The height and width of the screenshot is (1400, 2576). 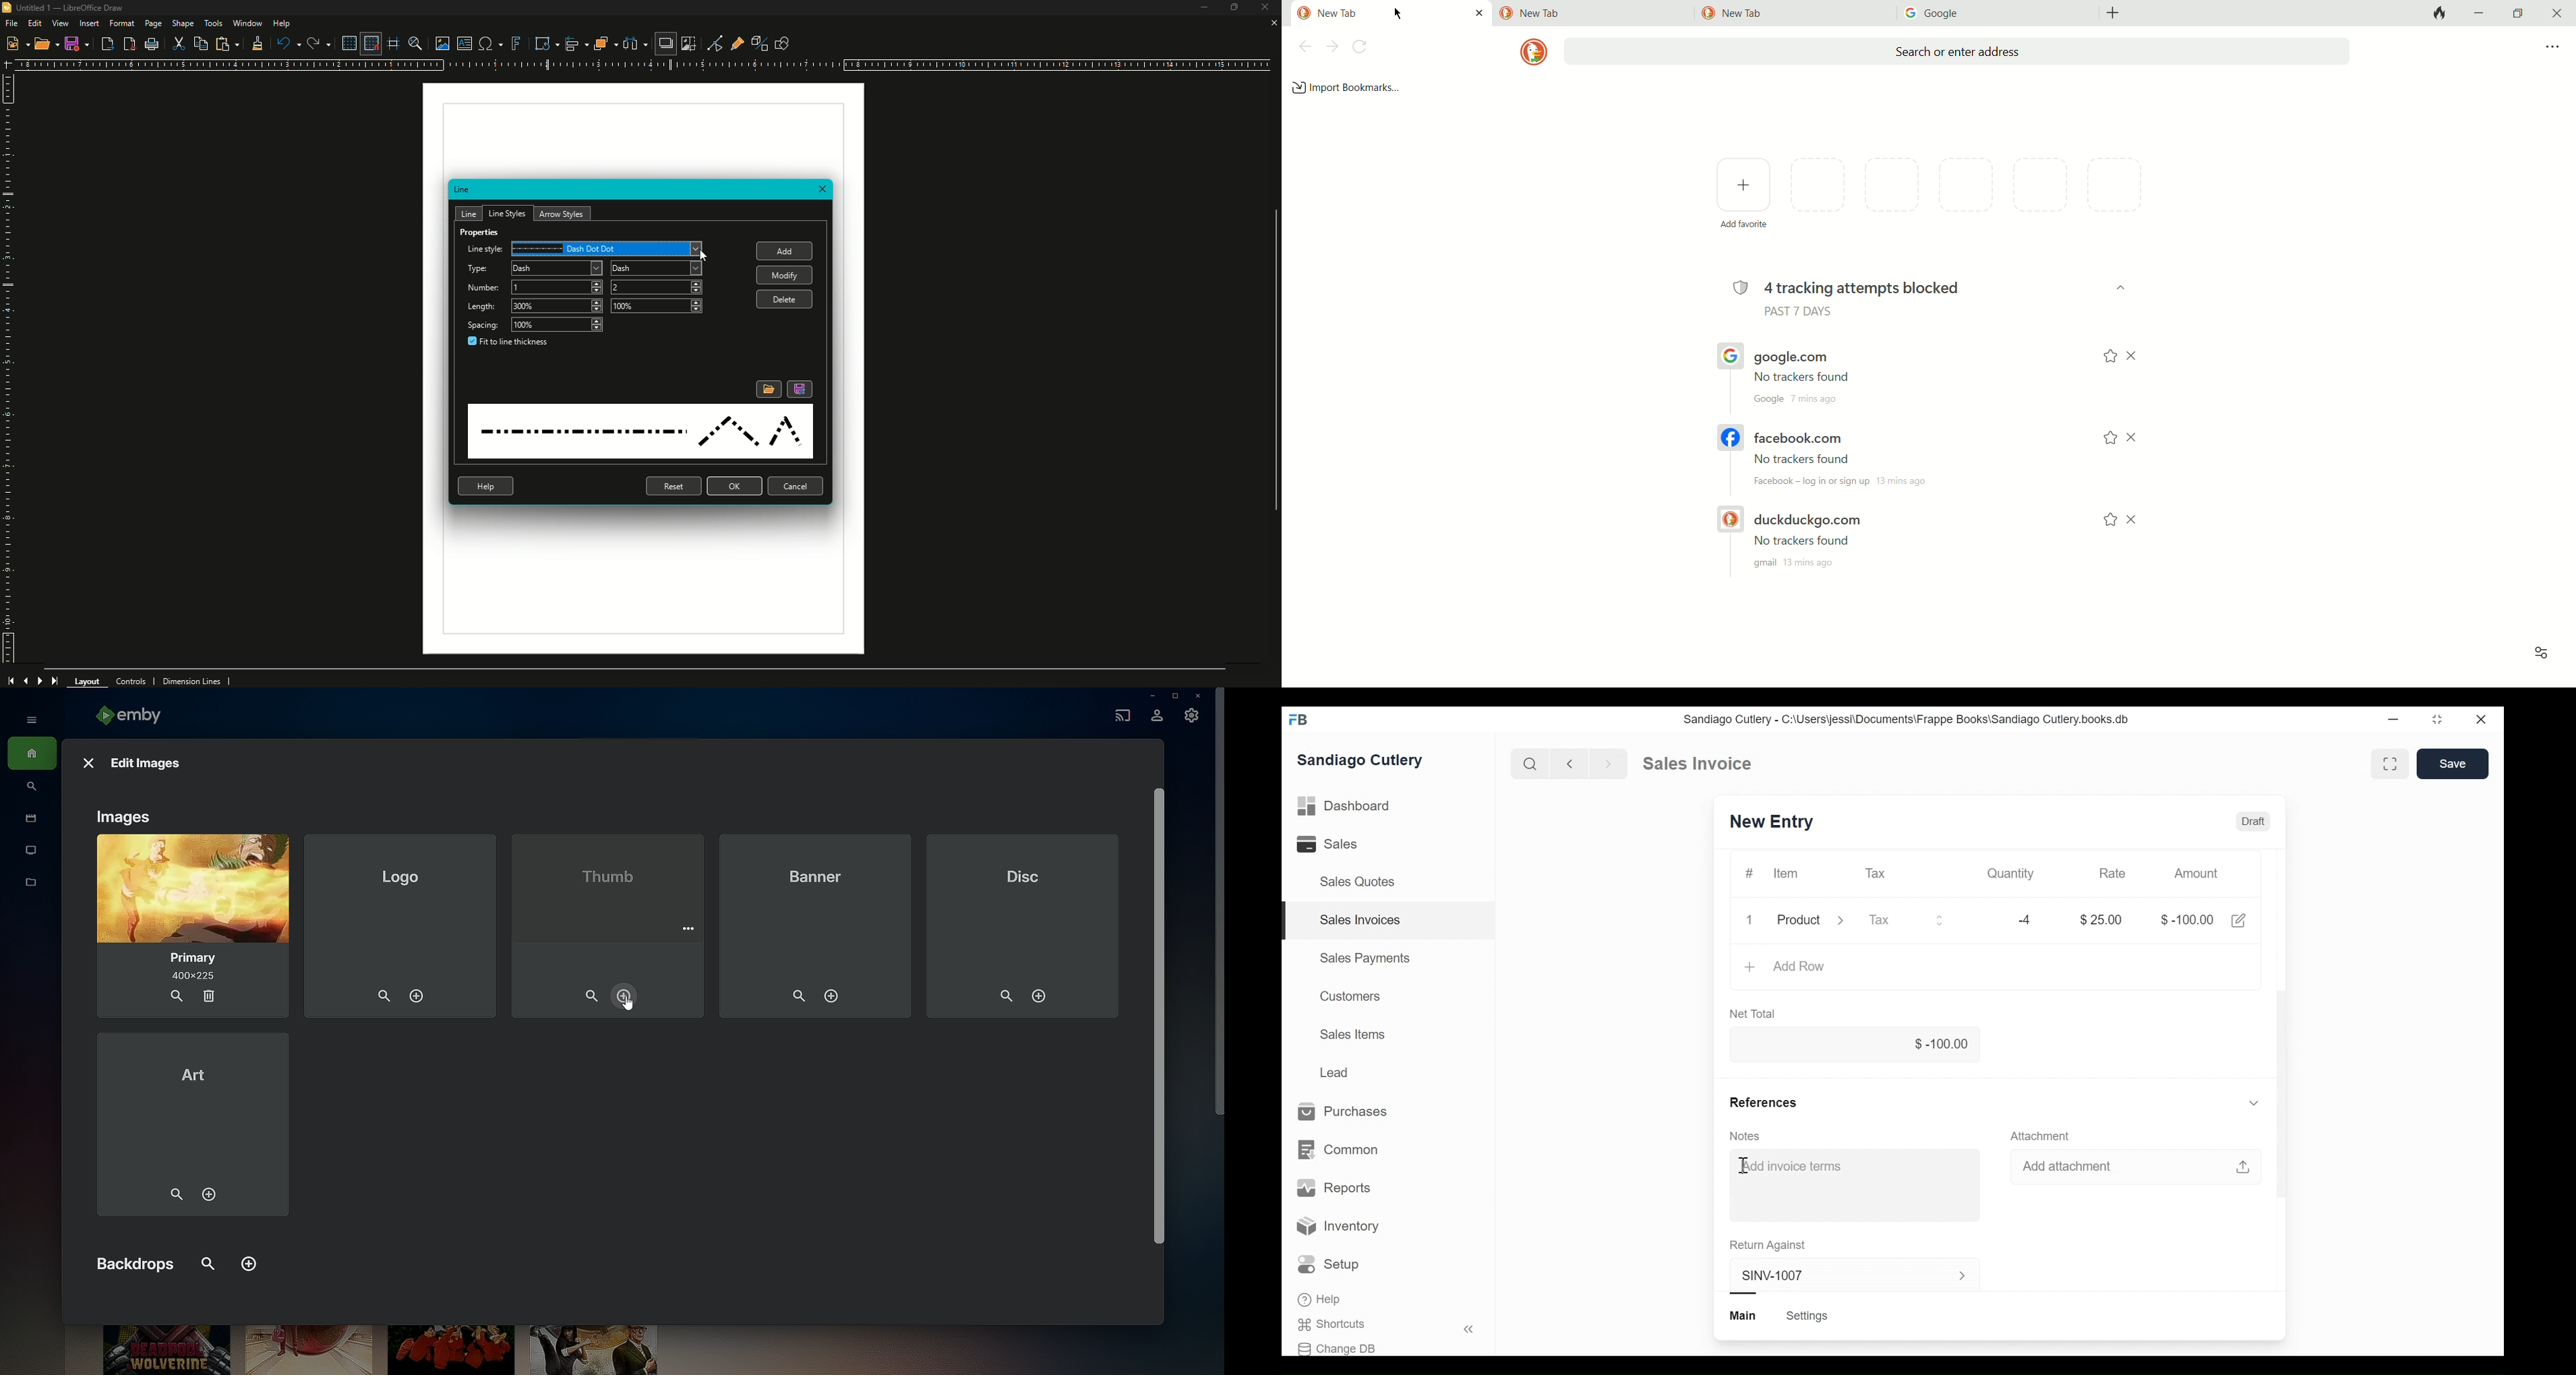 What do you see at coordinates (1469, 1329) in the screenshot?
I see `Hide sidebar` at bounding box center [1469, 1329].